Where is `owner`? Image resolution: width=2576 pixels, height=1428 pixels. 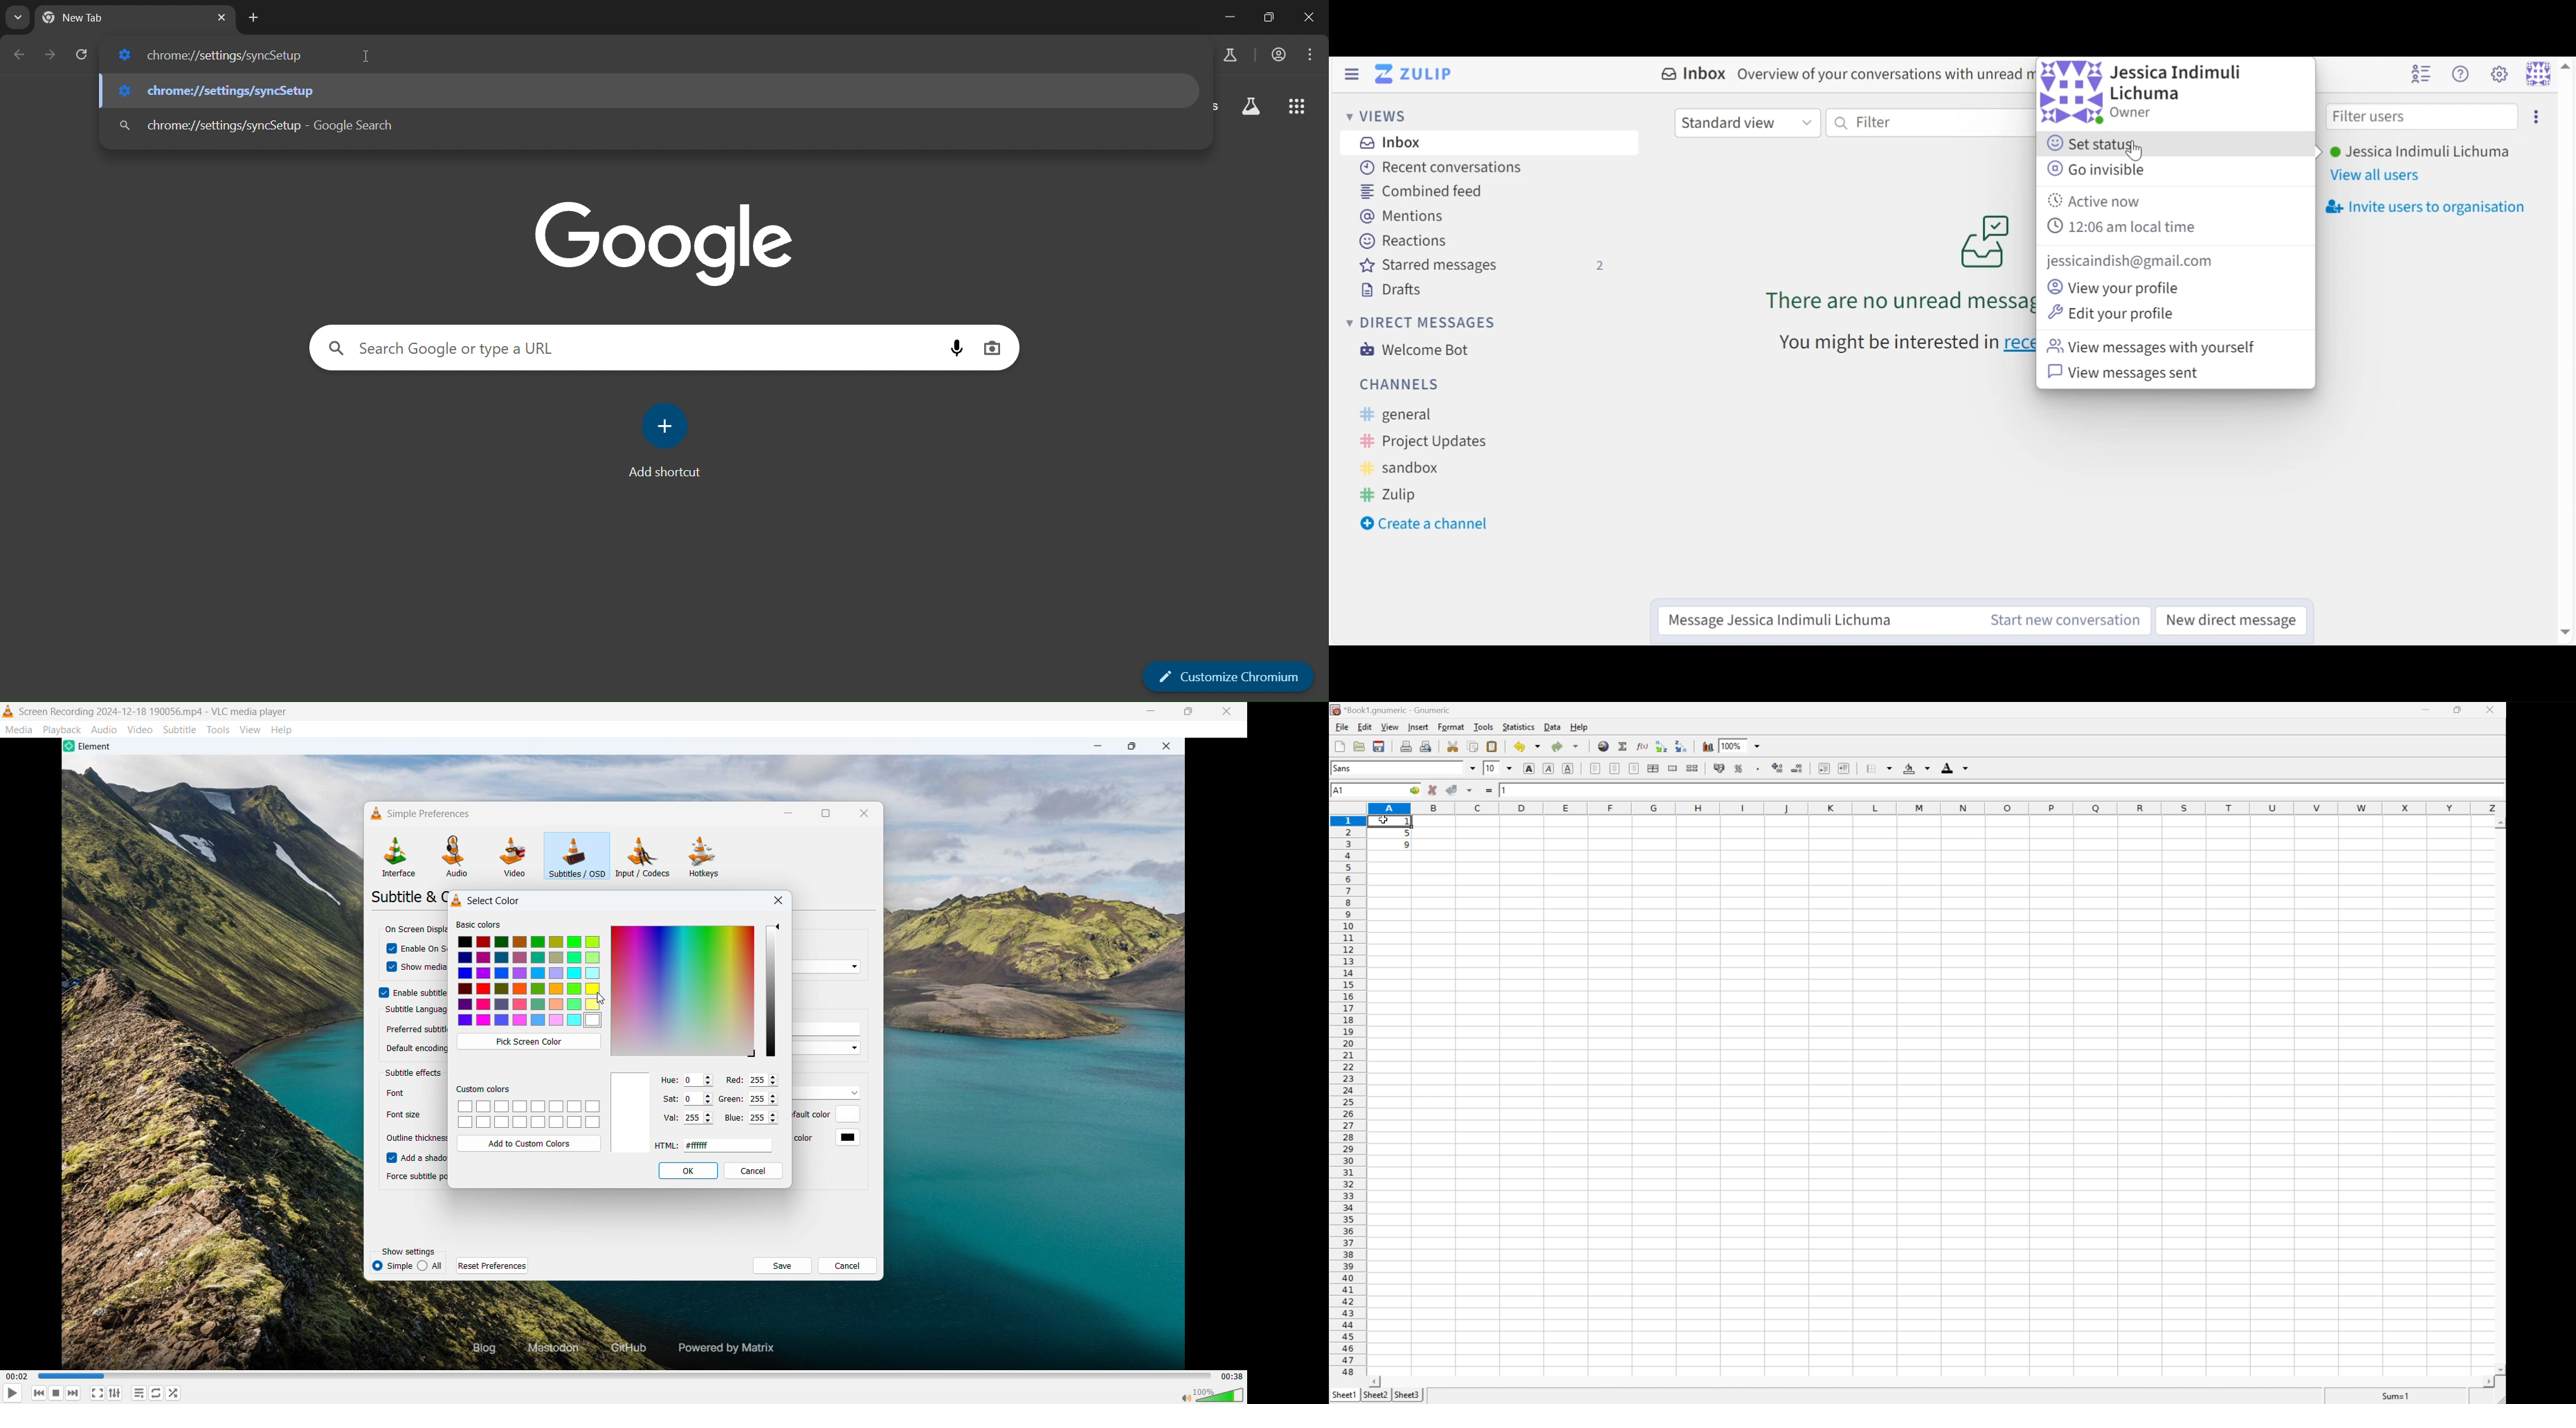 owner is located at coordinates (2133, 112).